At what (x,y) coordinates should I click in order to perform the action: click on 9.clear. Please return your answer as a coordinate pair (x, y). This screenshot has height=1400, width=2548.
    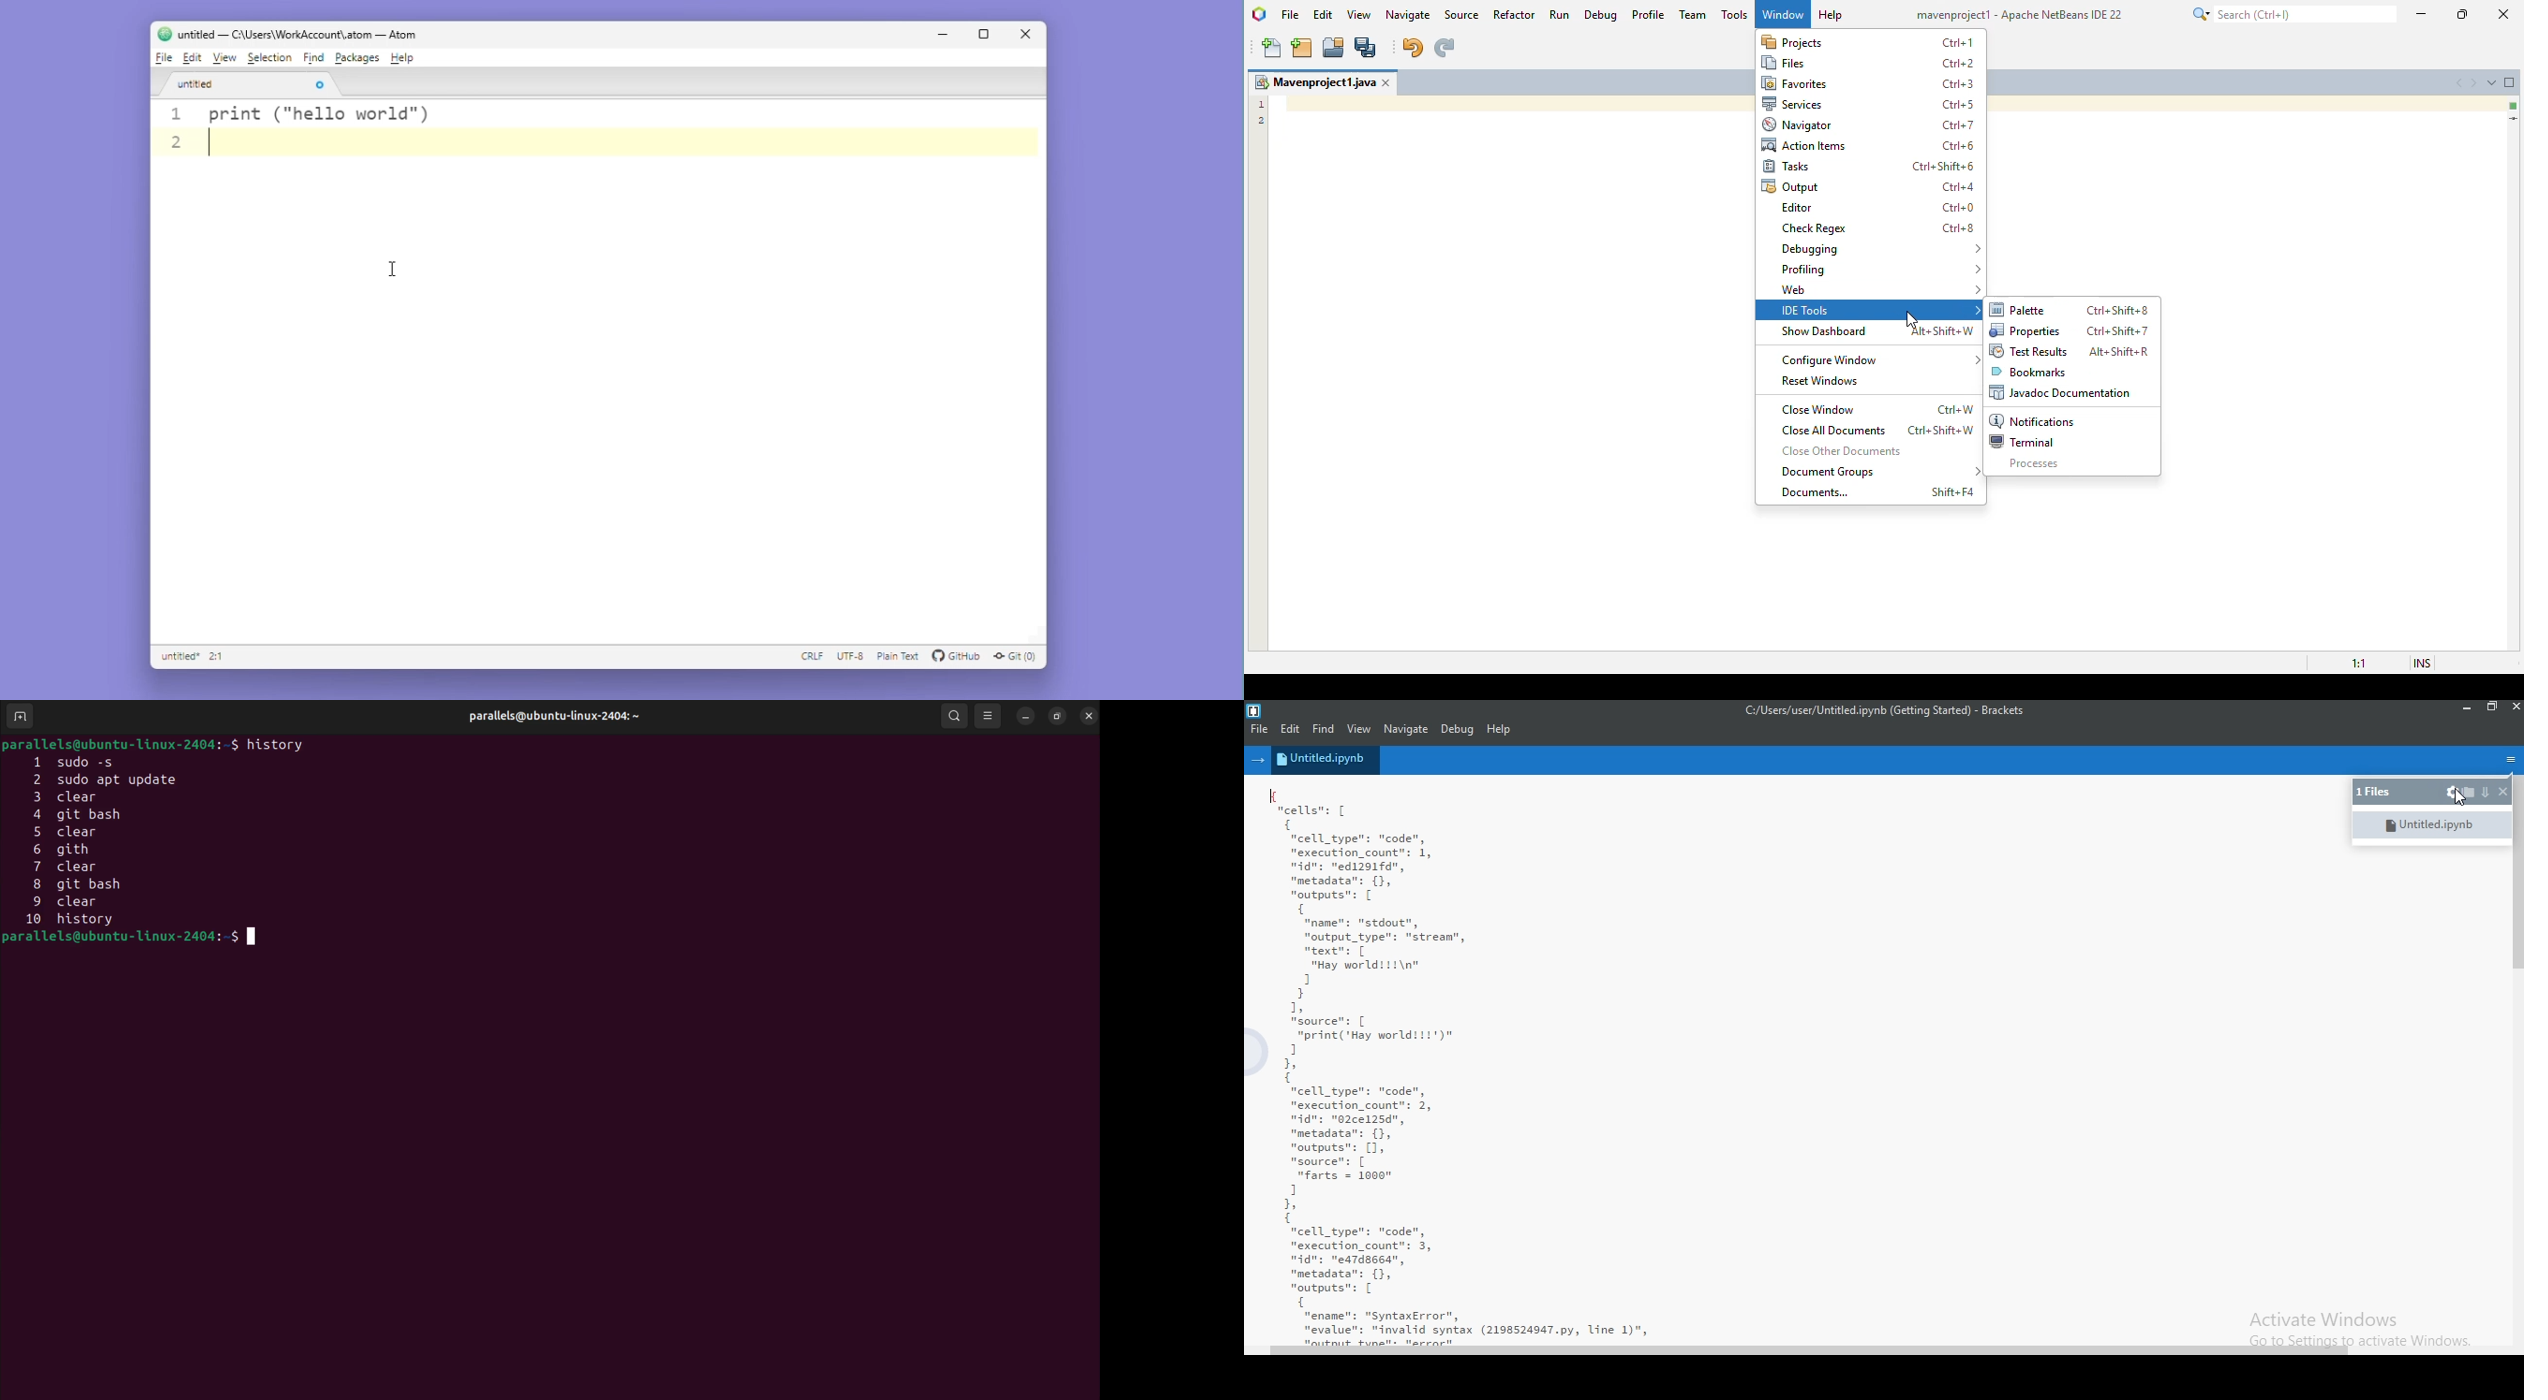
    Looking at the image, I should click on (74, 902).